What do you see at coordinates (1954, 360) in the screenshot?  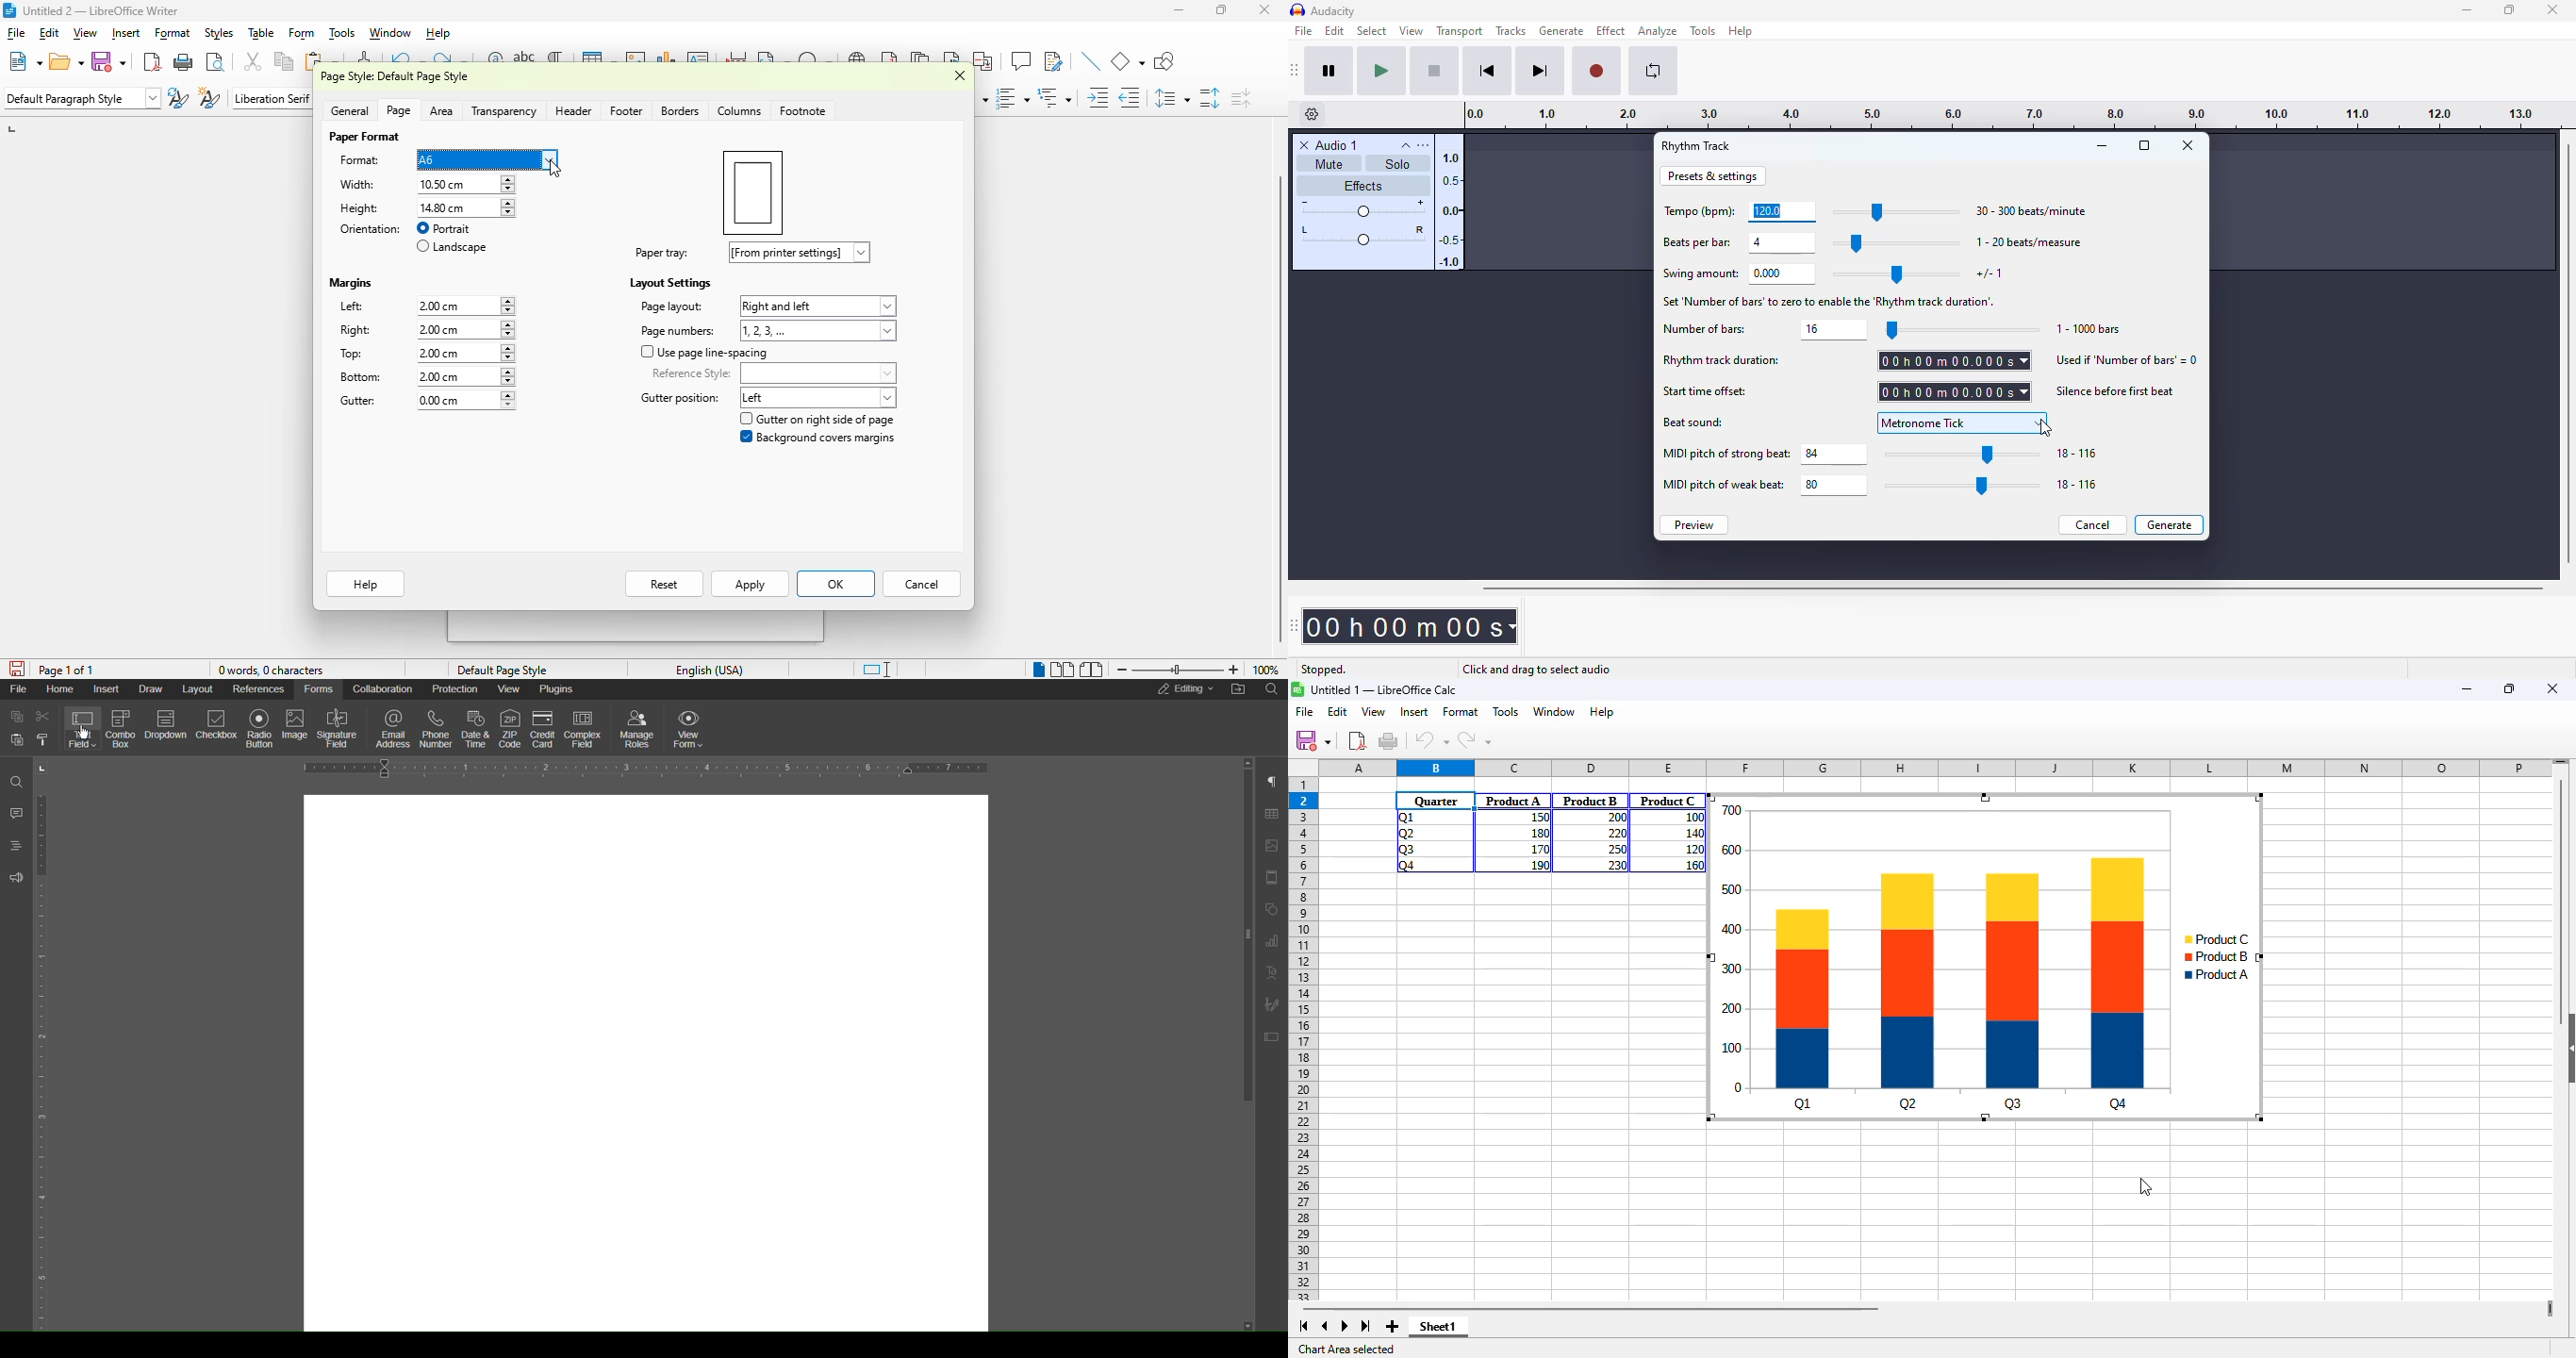 I see `set rhythm track duration` at bounding box center [1954, 360].